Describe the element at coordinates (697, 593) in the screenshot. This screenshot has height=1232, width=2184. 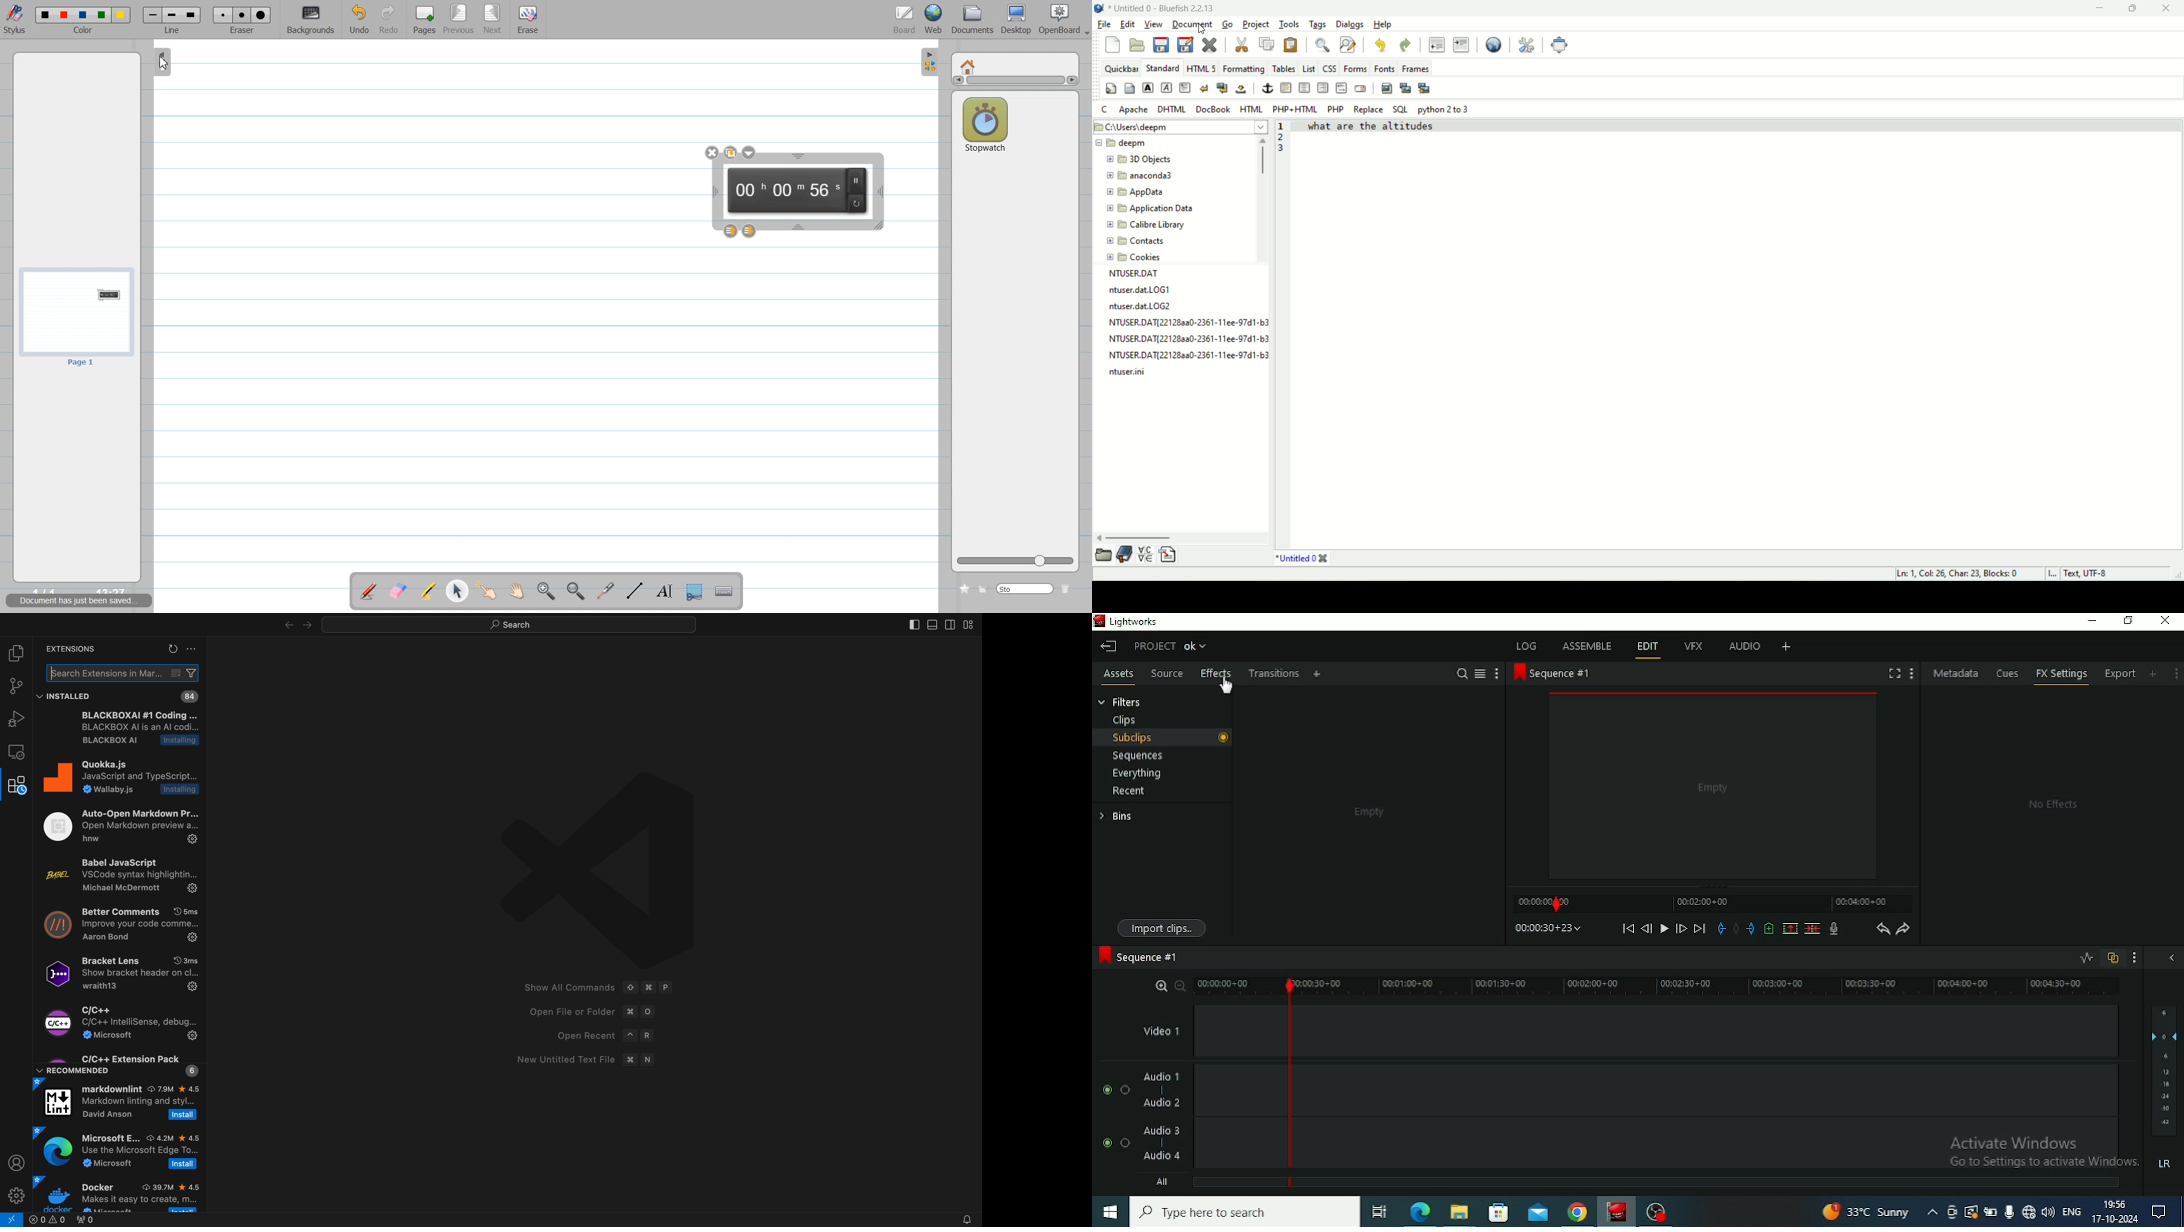
I see `Capture part of the Screen` at that location.